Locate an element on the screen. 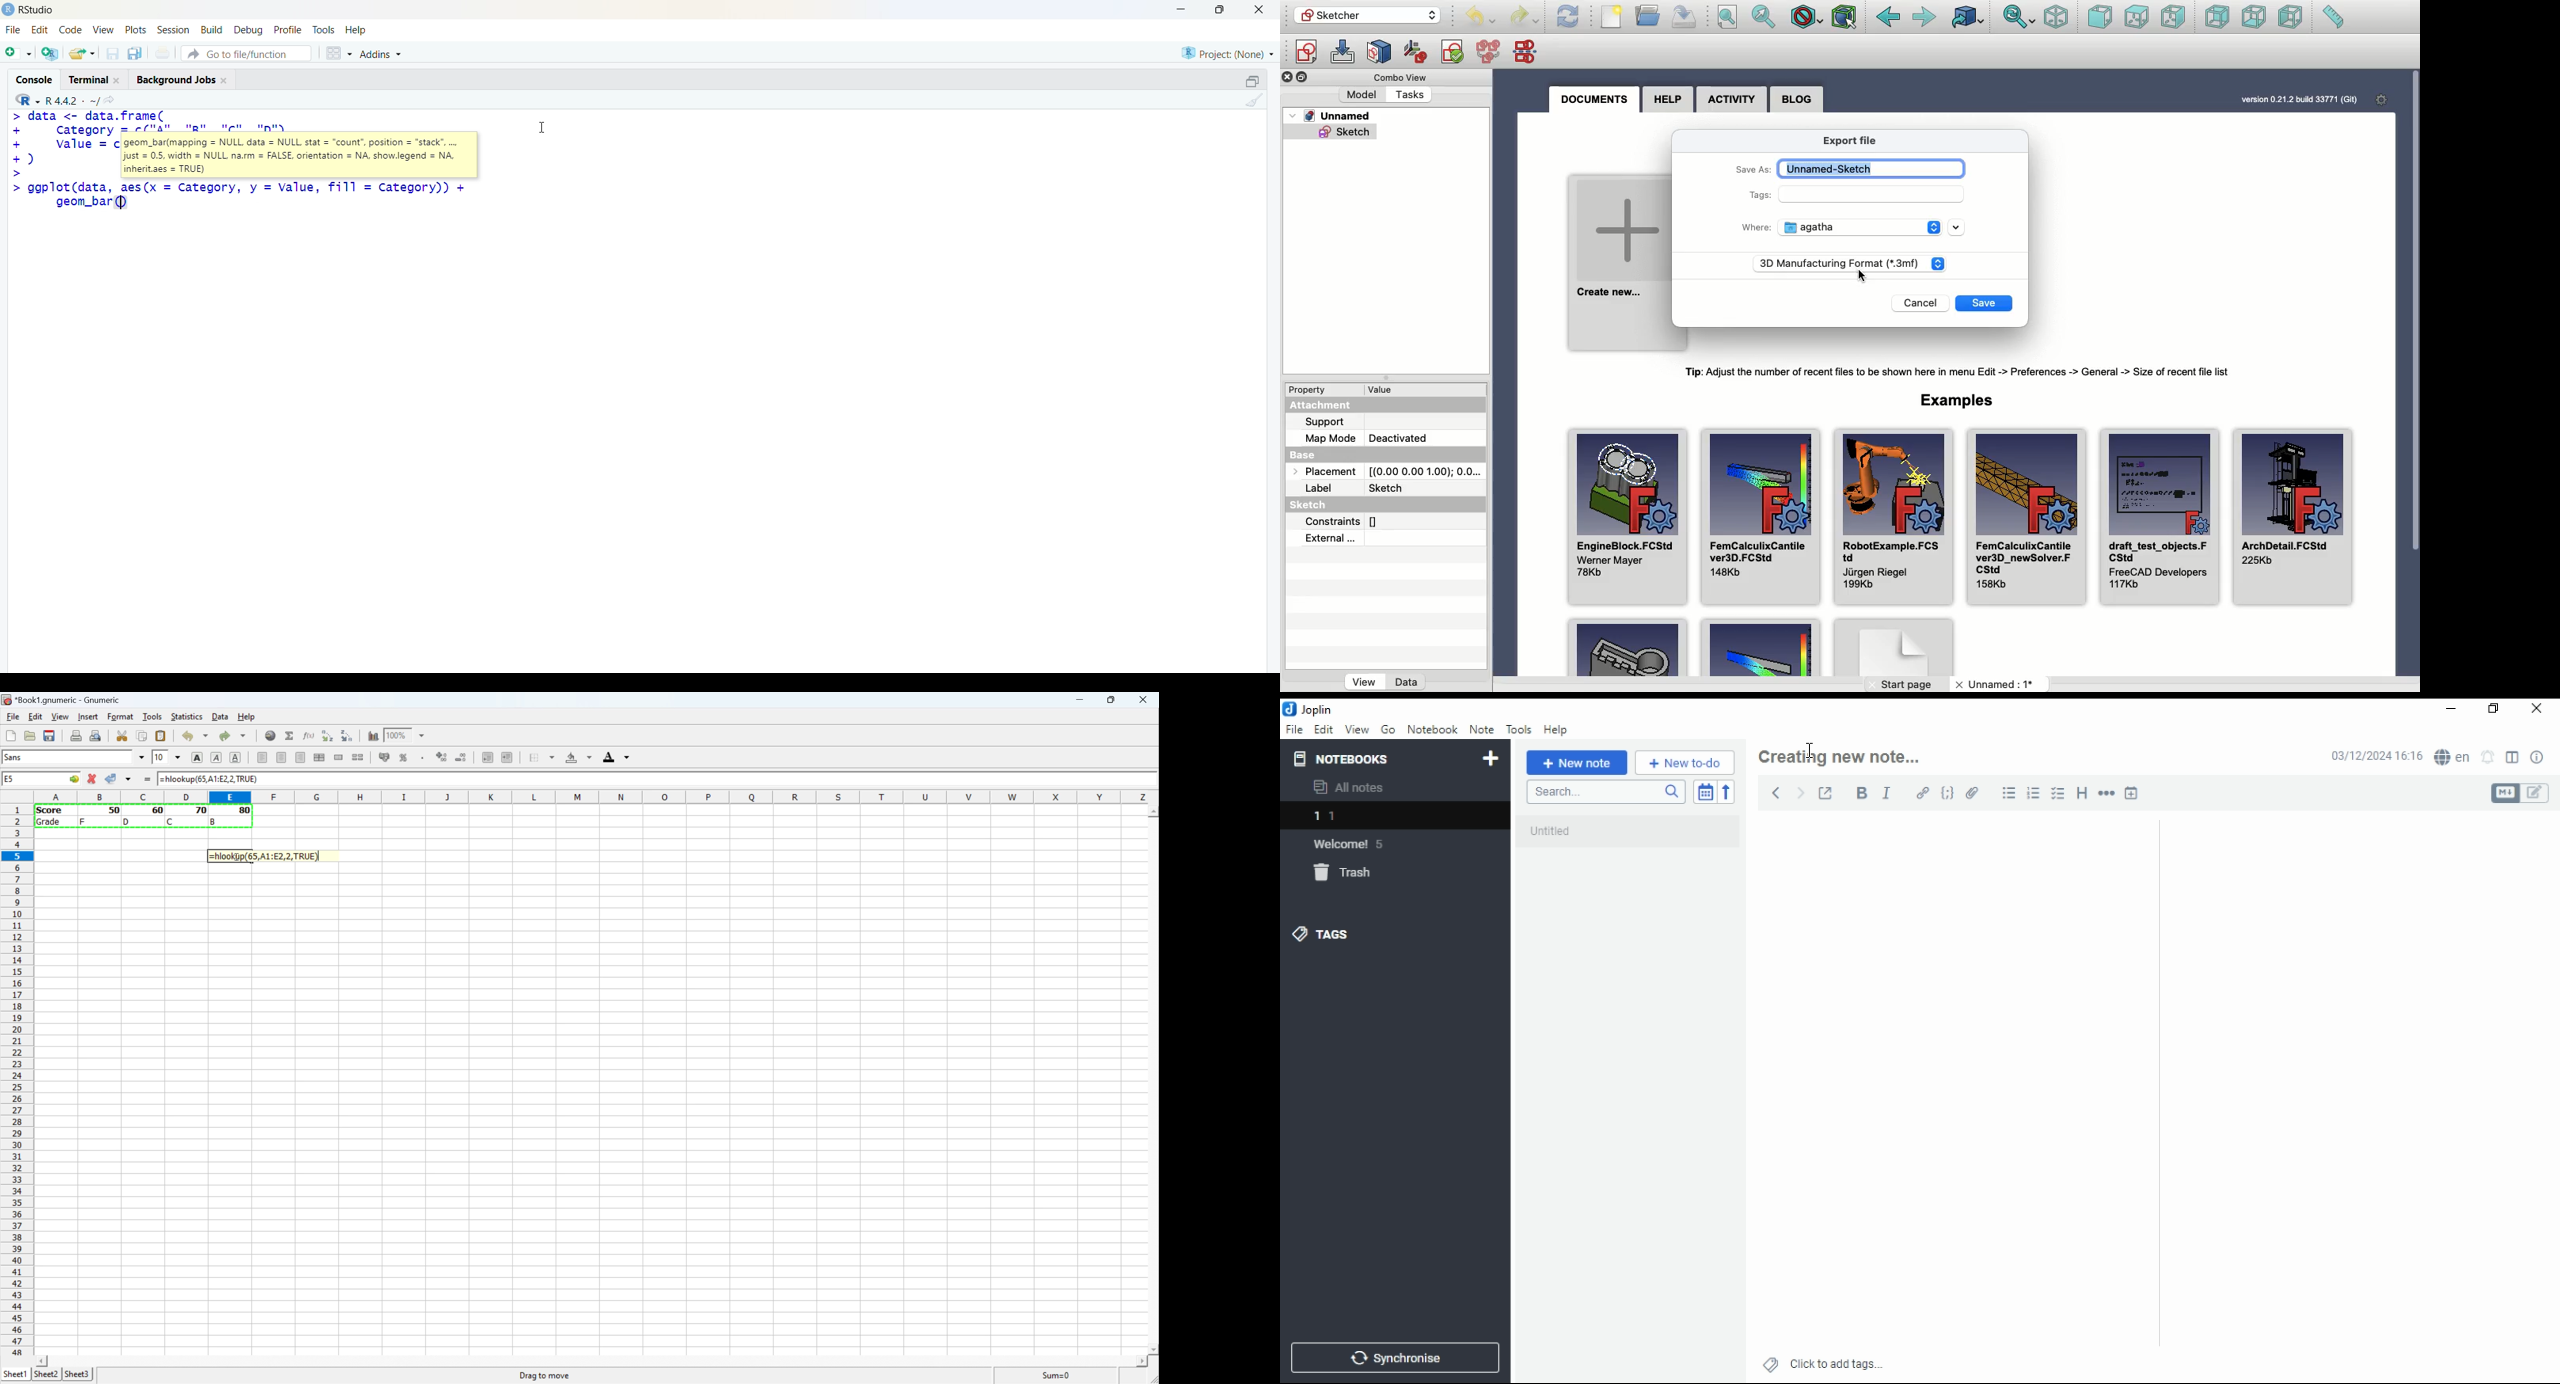 Image resolution: width=2576 pixels, height=1400 pixels. Close is located at coordinates (1257, 9).